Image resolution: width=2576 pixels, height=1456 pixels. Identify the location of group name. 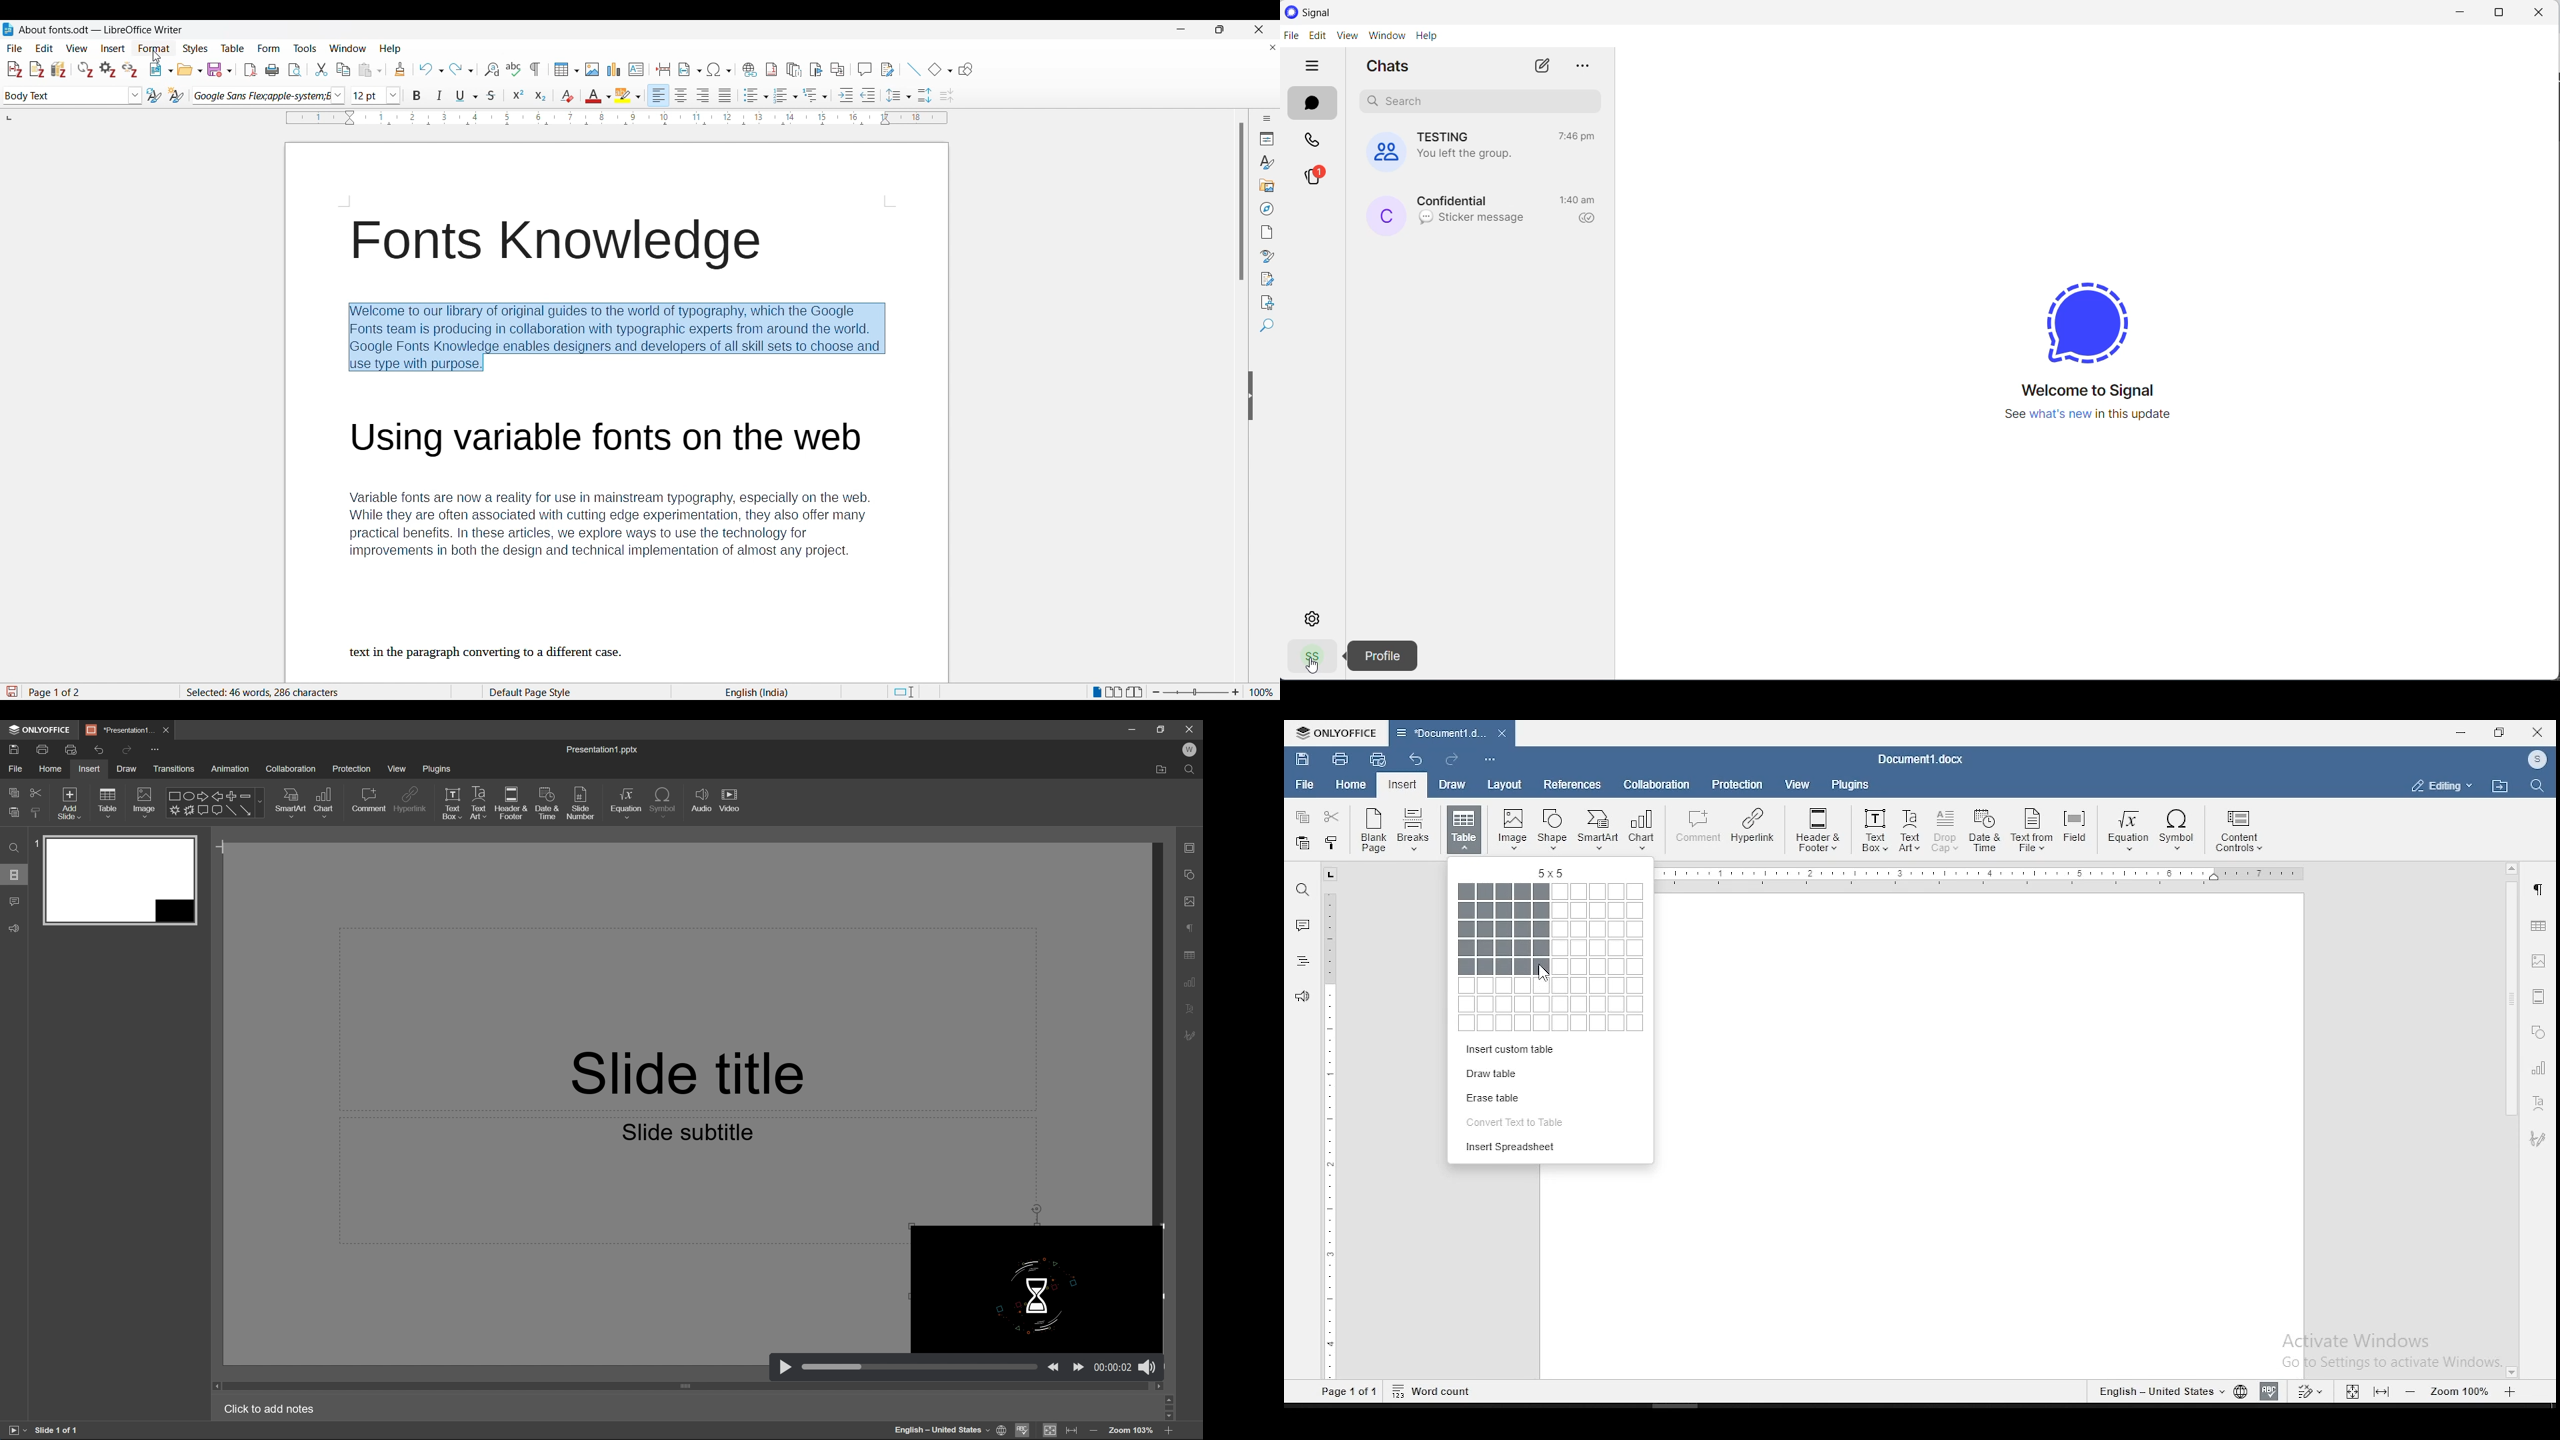
(1446, 136).